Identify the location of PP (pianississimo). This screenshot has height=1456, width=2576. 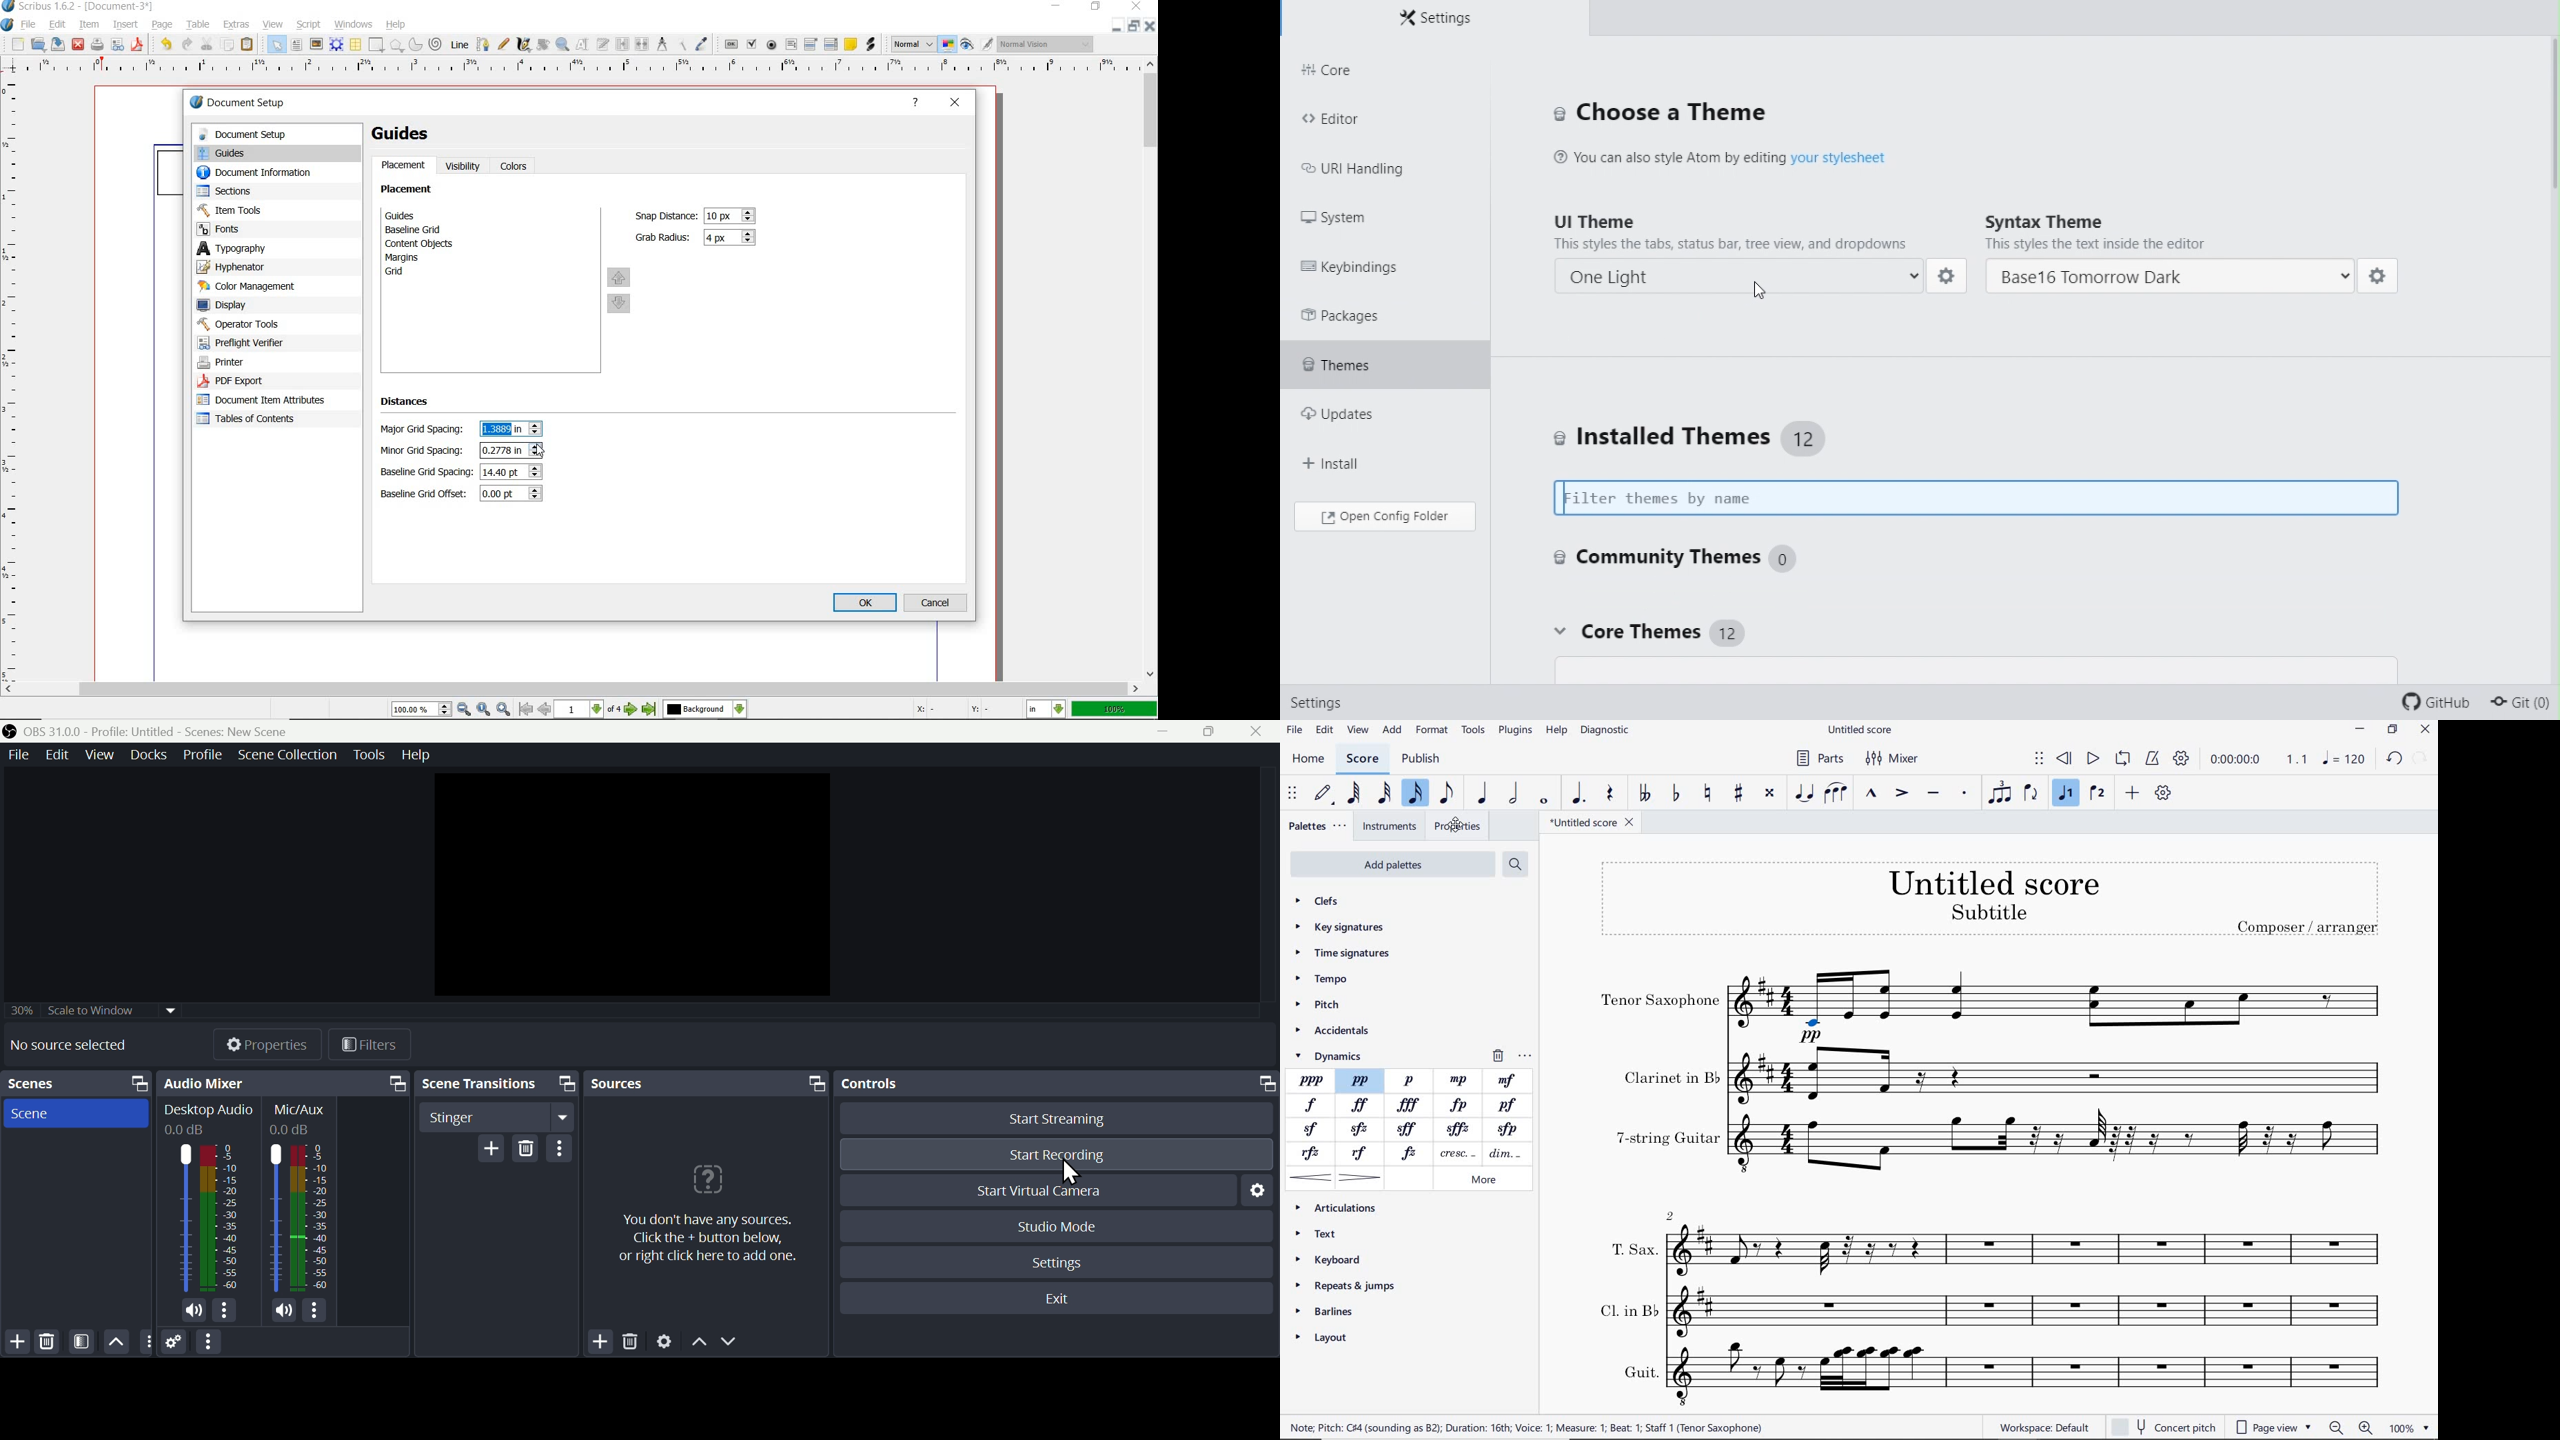
(1360, 1081).